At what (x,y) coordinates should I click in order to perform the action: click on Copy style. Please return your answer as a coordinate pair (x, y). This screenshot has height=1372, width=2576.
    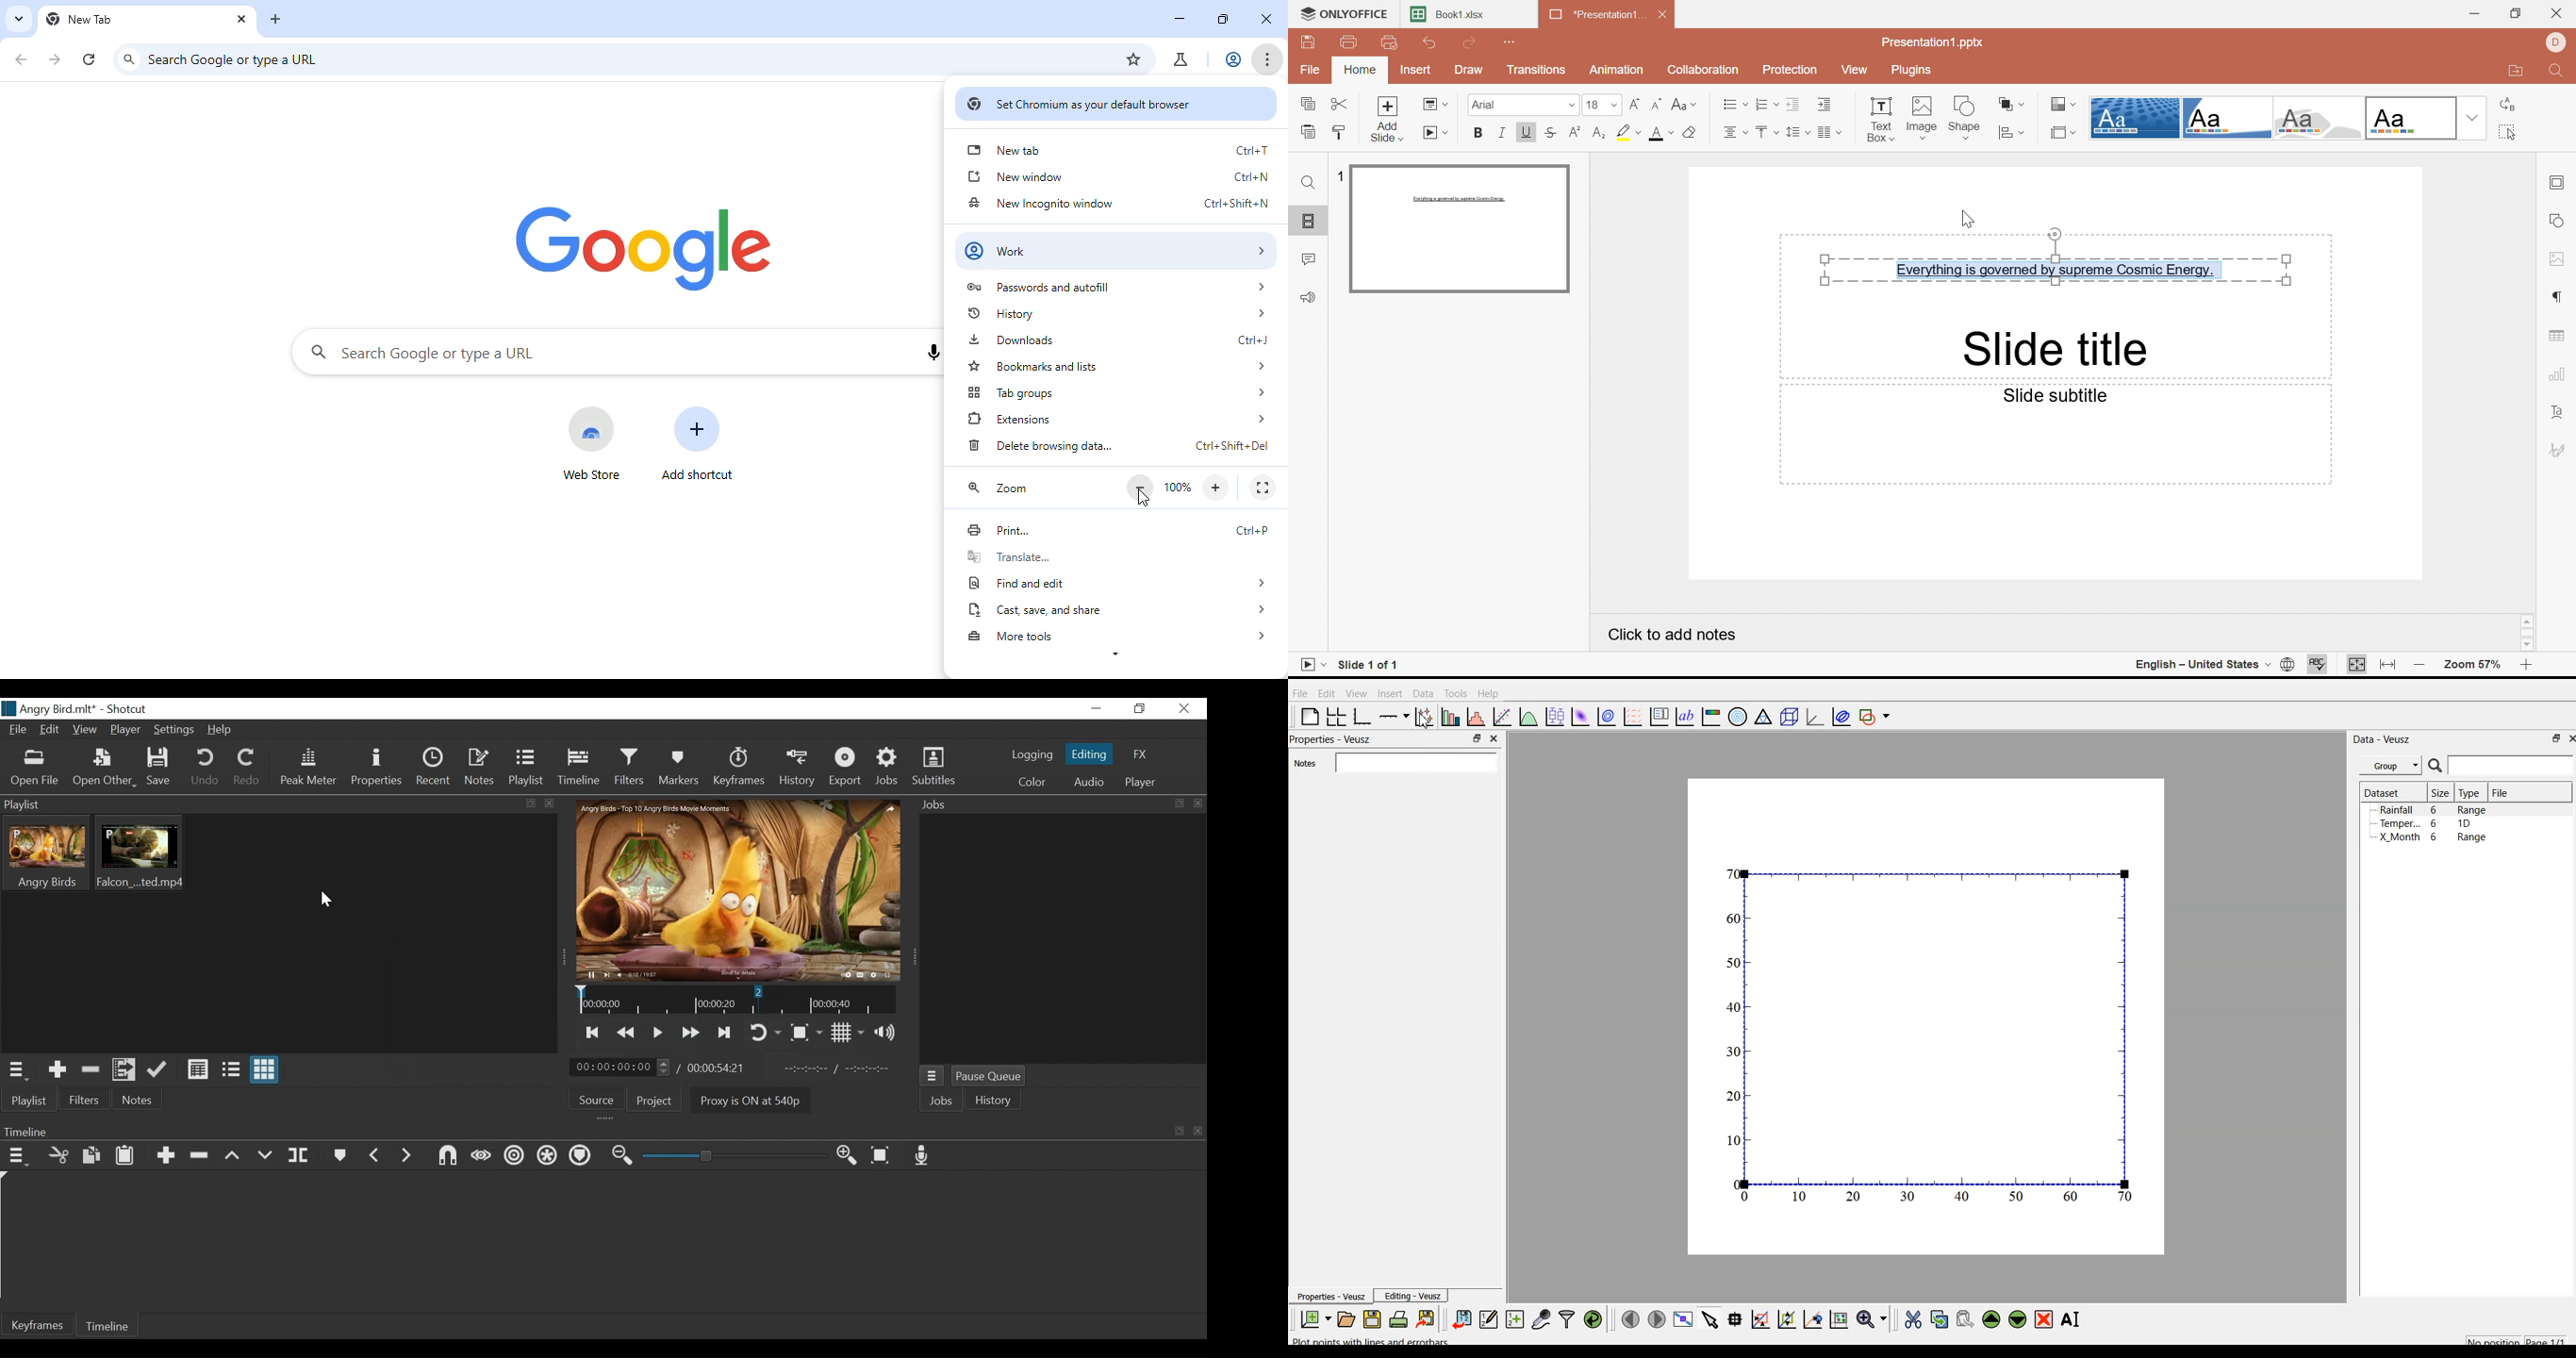
    Looking at the image, I should click on (1340, 132).